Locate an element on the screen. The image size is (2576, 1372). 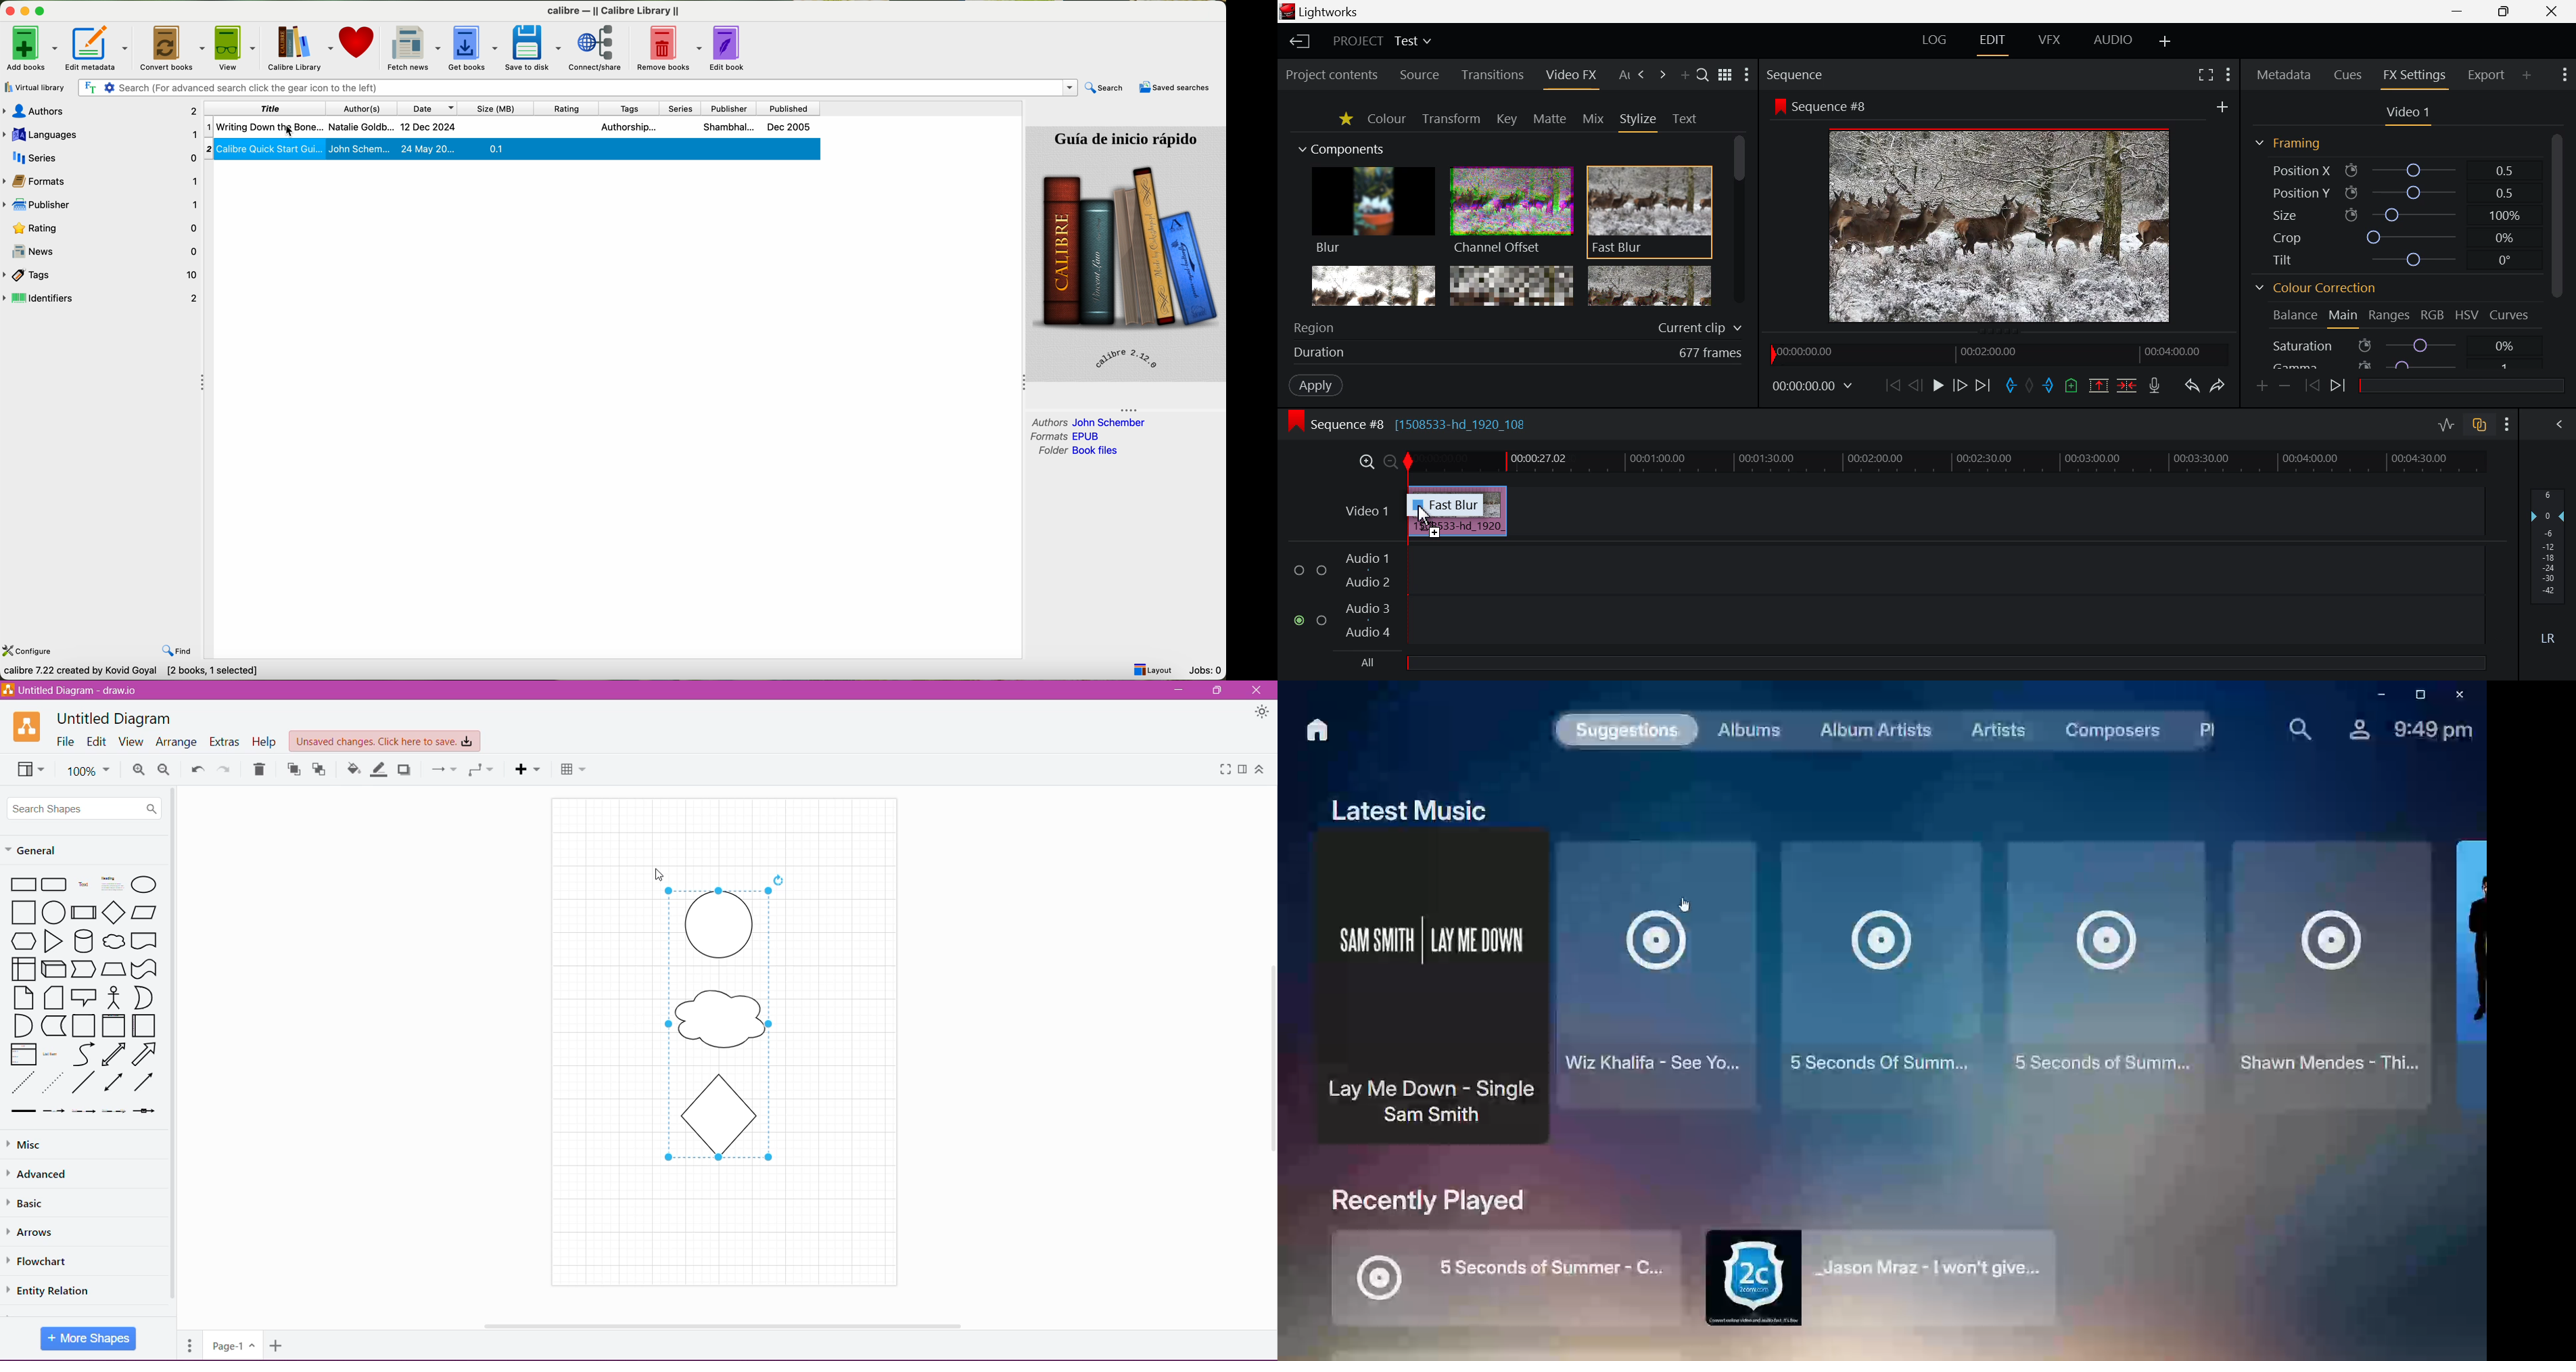
Video Clip Inserted is located at coordinates (1457, 530).